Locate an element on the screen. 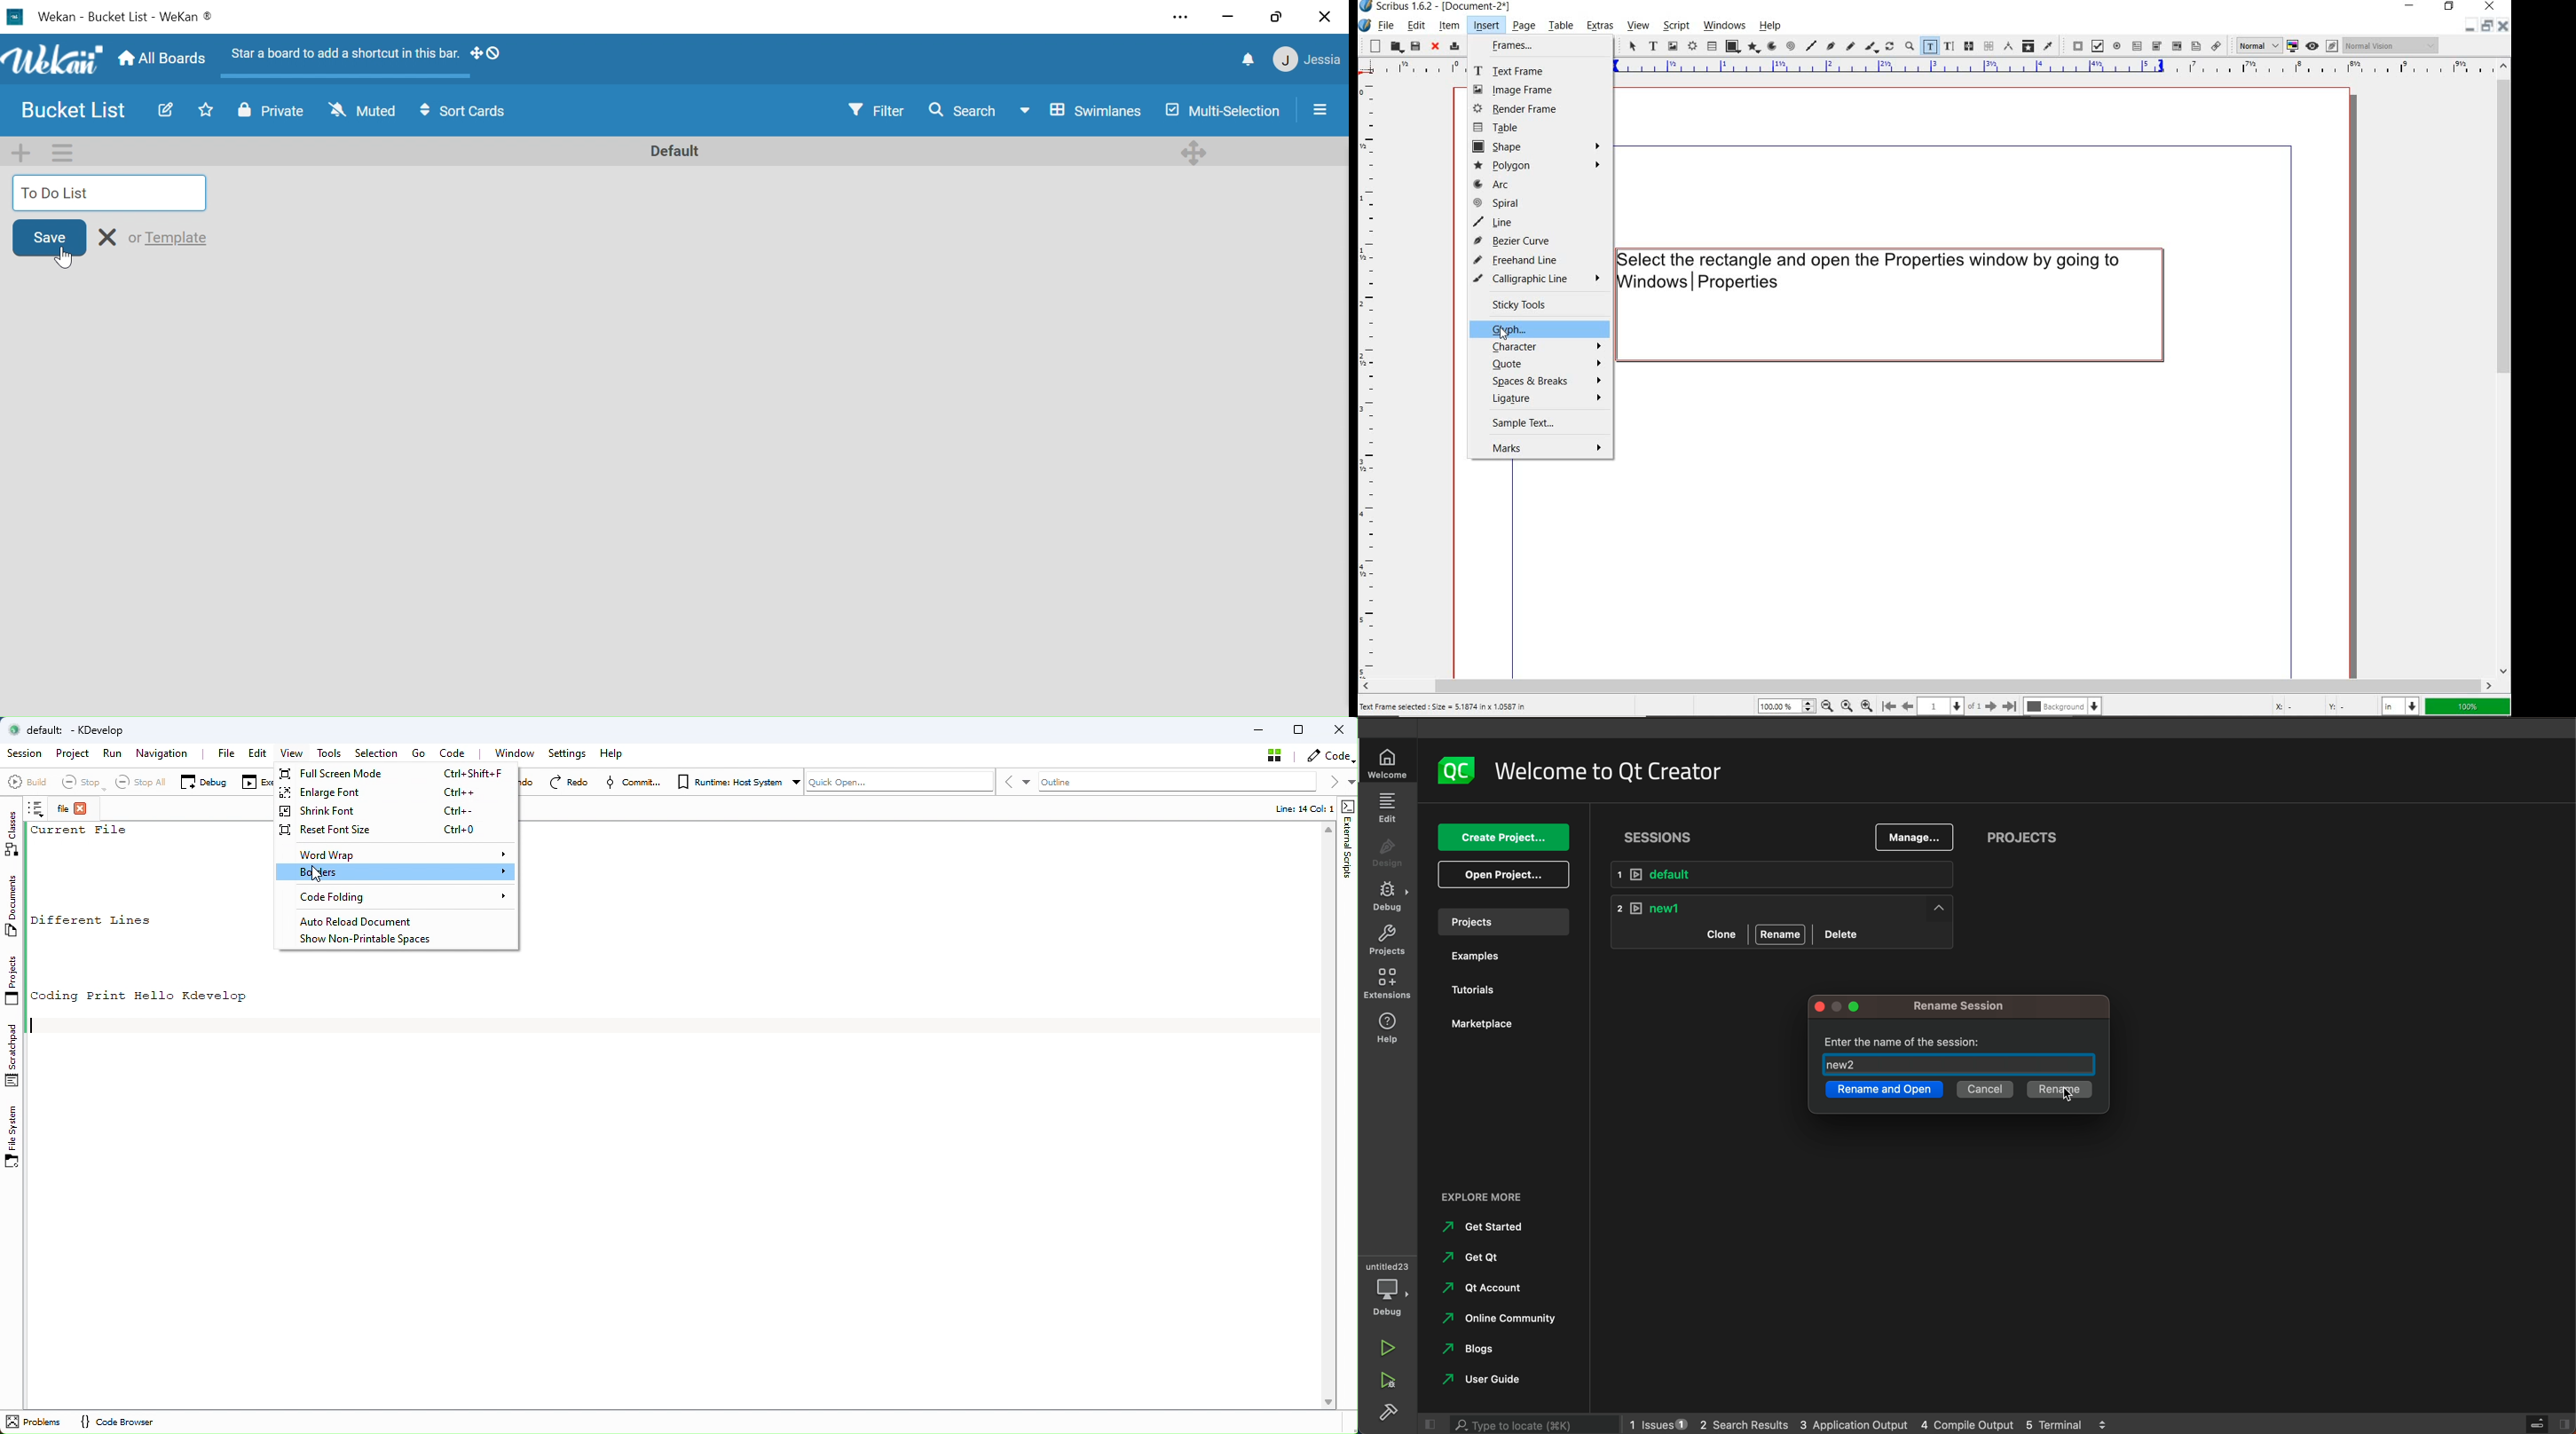  close is located at coordinates (2489, 8).